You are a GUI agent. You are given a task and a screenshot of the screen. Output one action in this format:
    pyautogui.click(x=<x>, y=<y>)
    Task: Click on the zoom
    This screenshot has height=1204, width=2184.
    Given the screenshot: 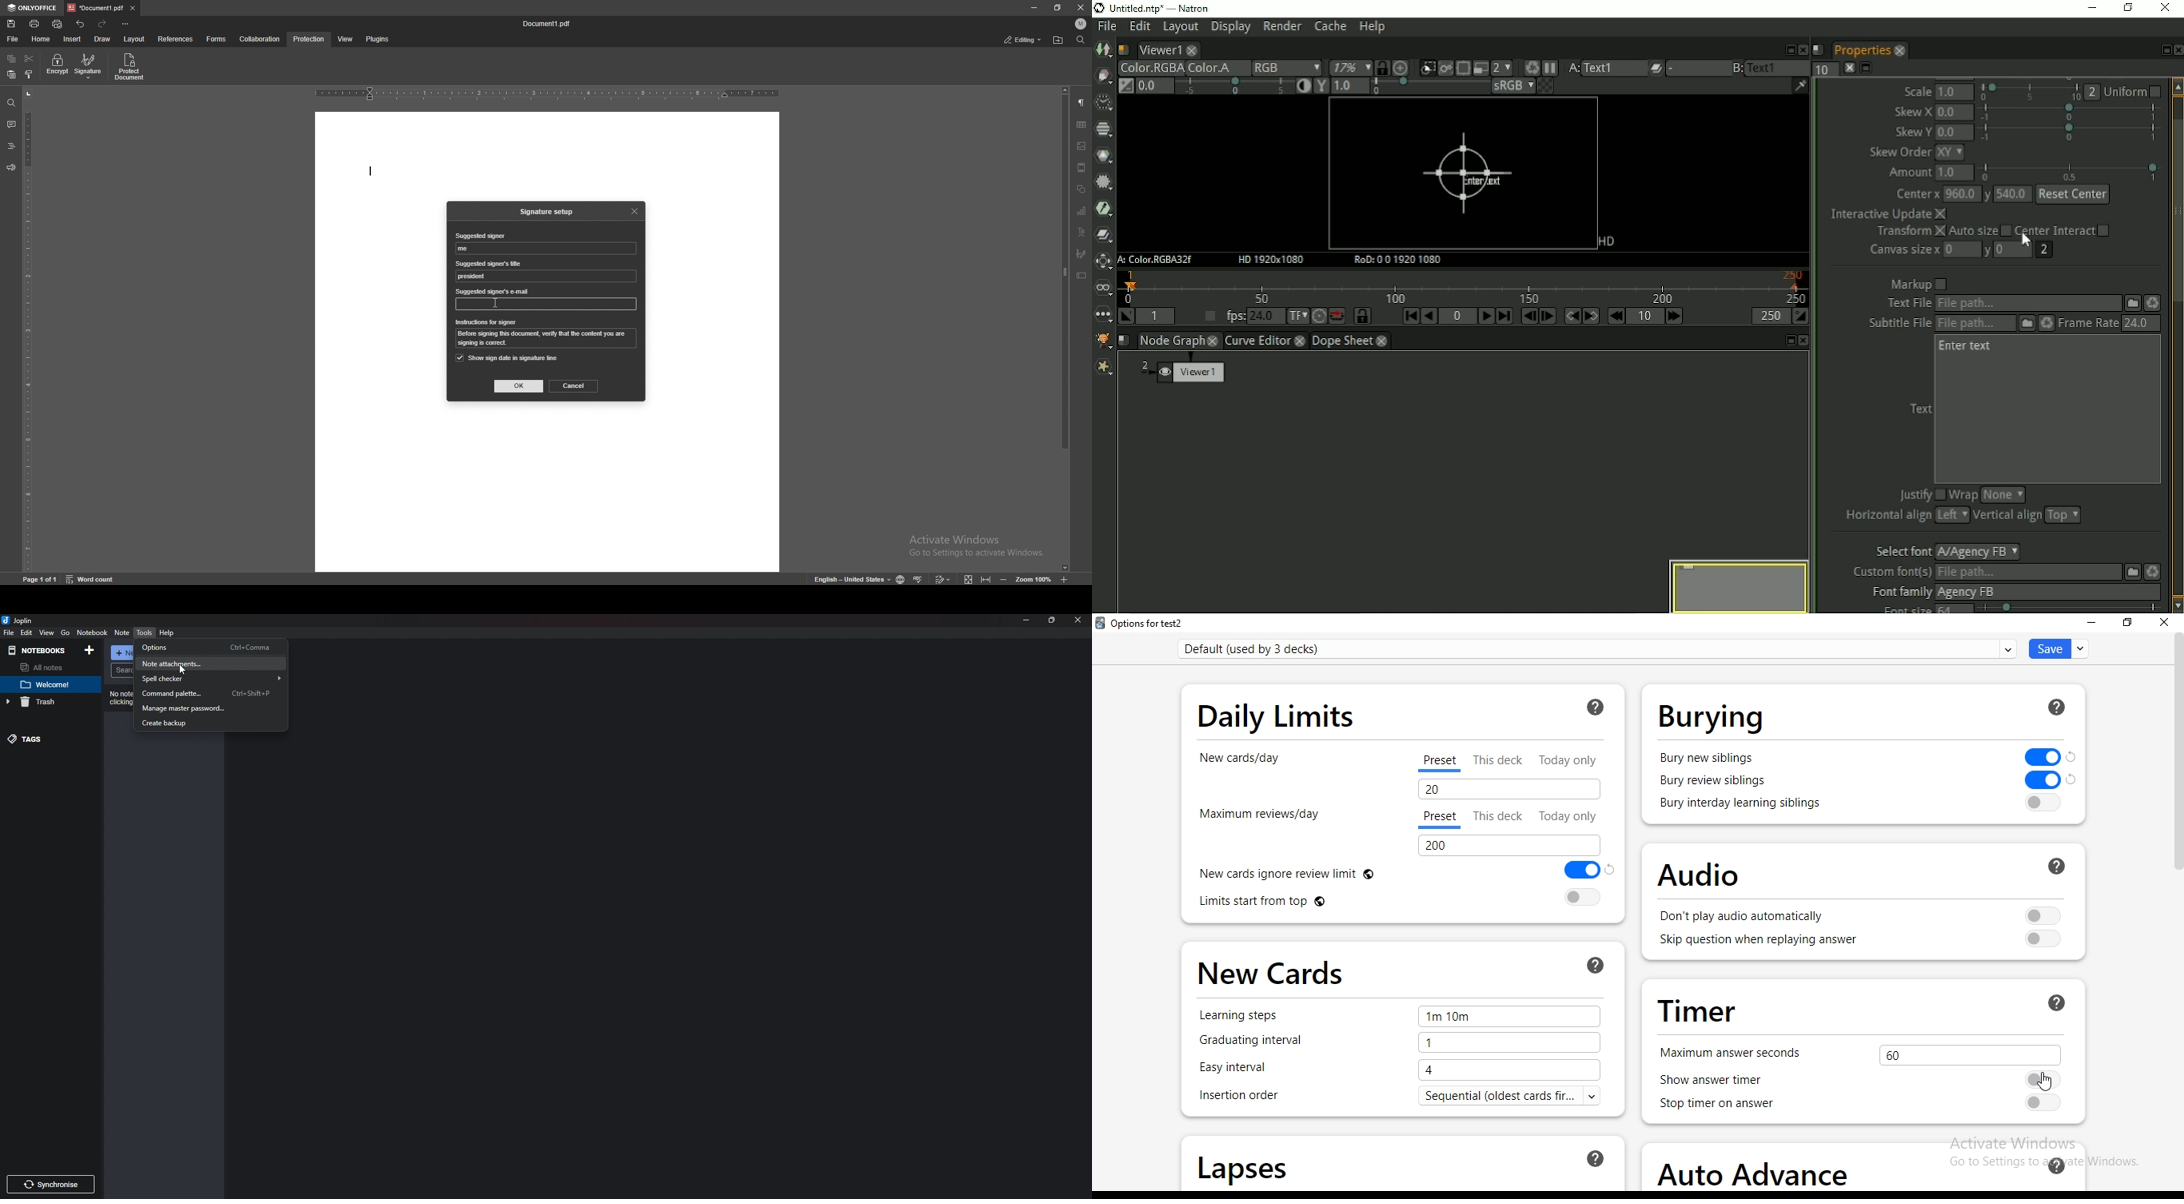 What is the action you would take?
    pyautogui.click(x=1025, y=580)
    